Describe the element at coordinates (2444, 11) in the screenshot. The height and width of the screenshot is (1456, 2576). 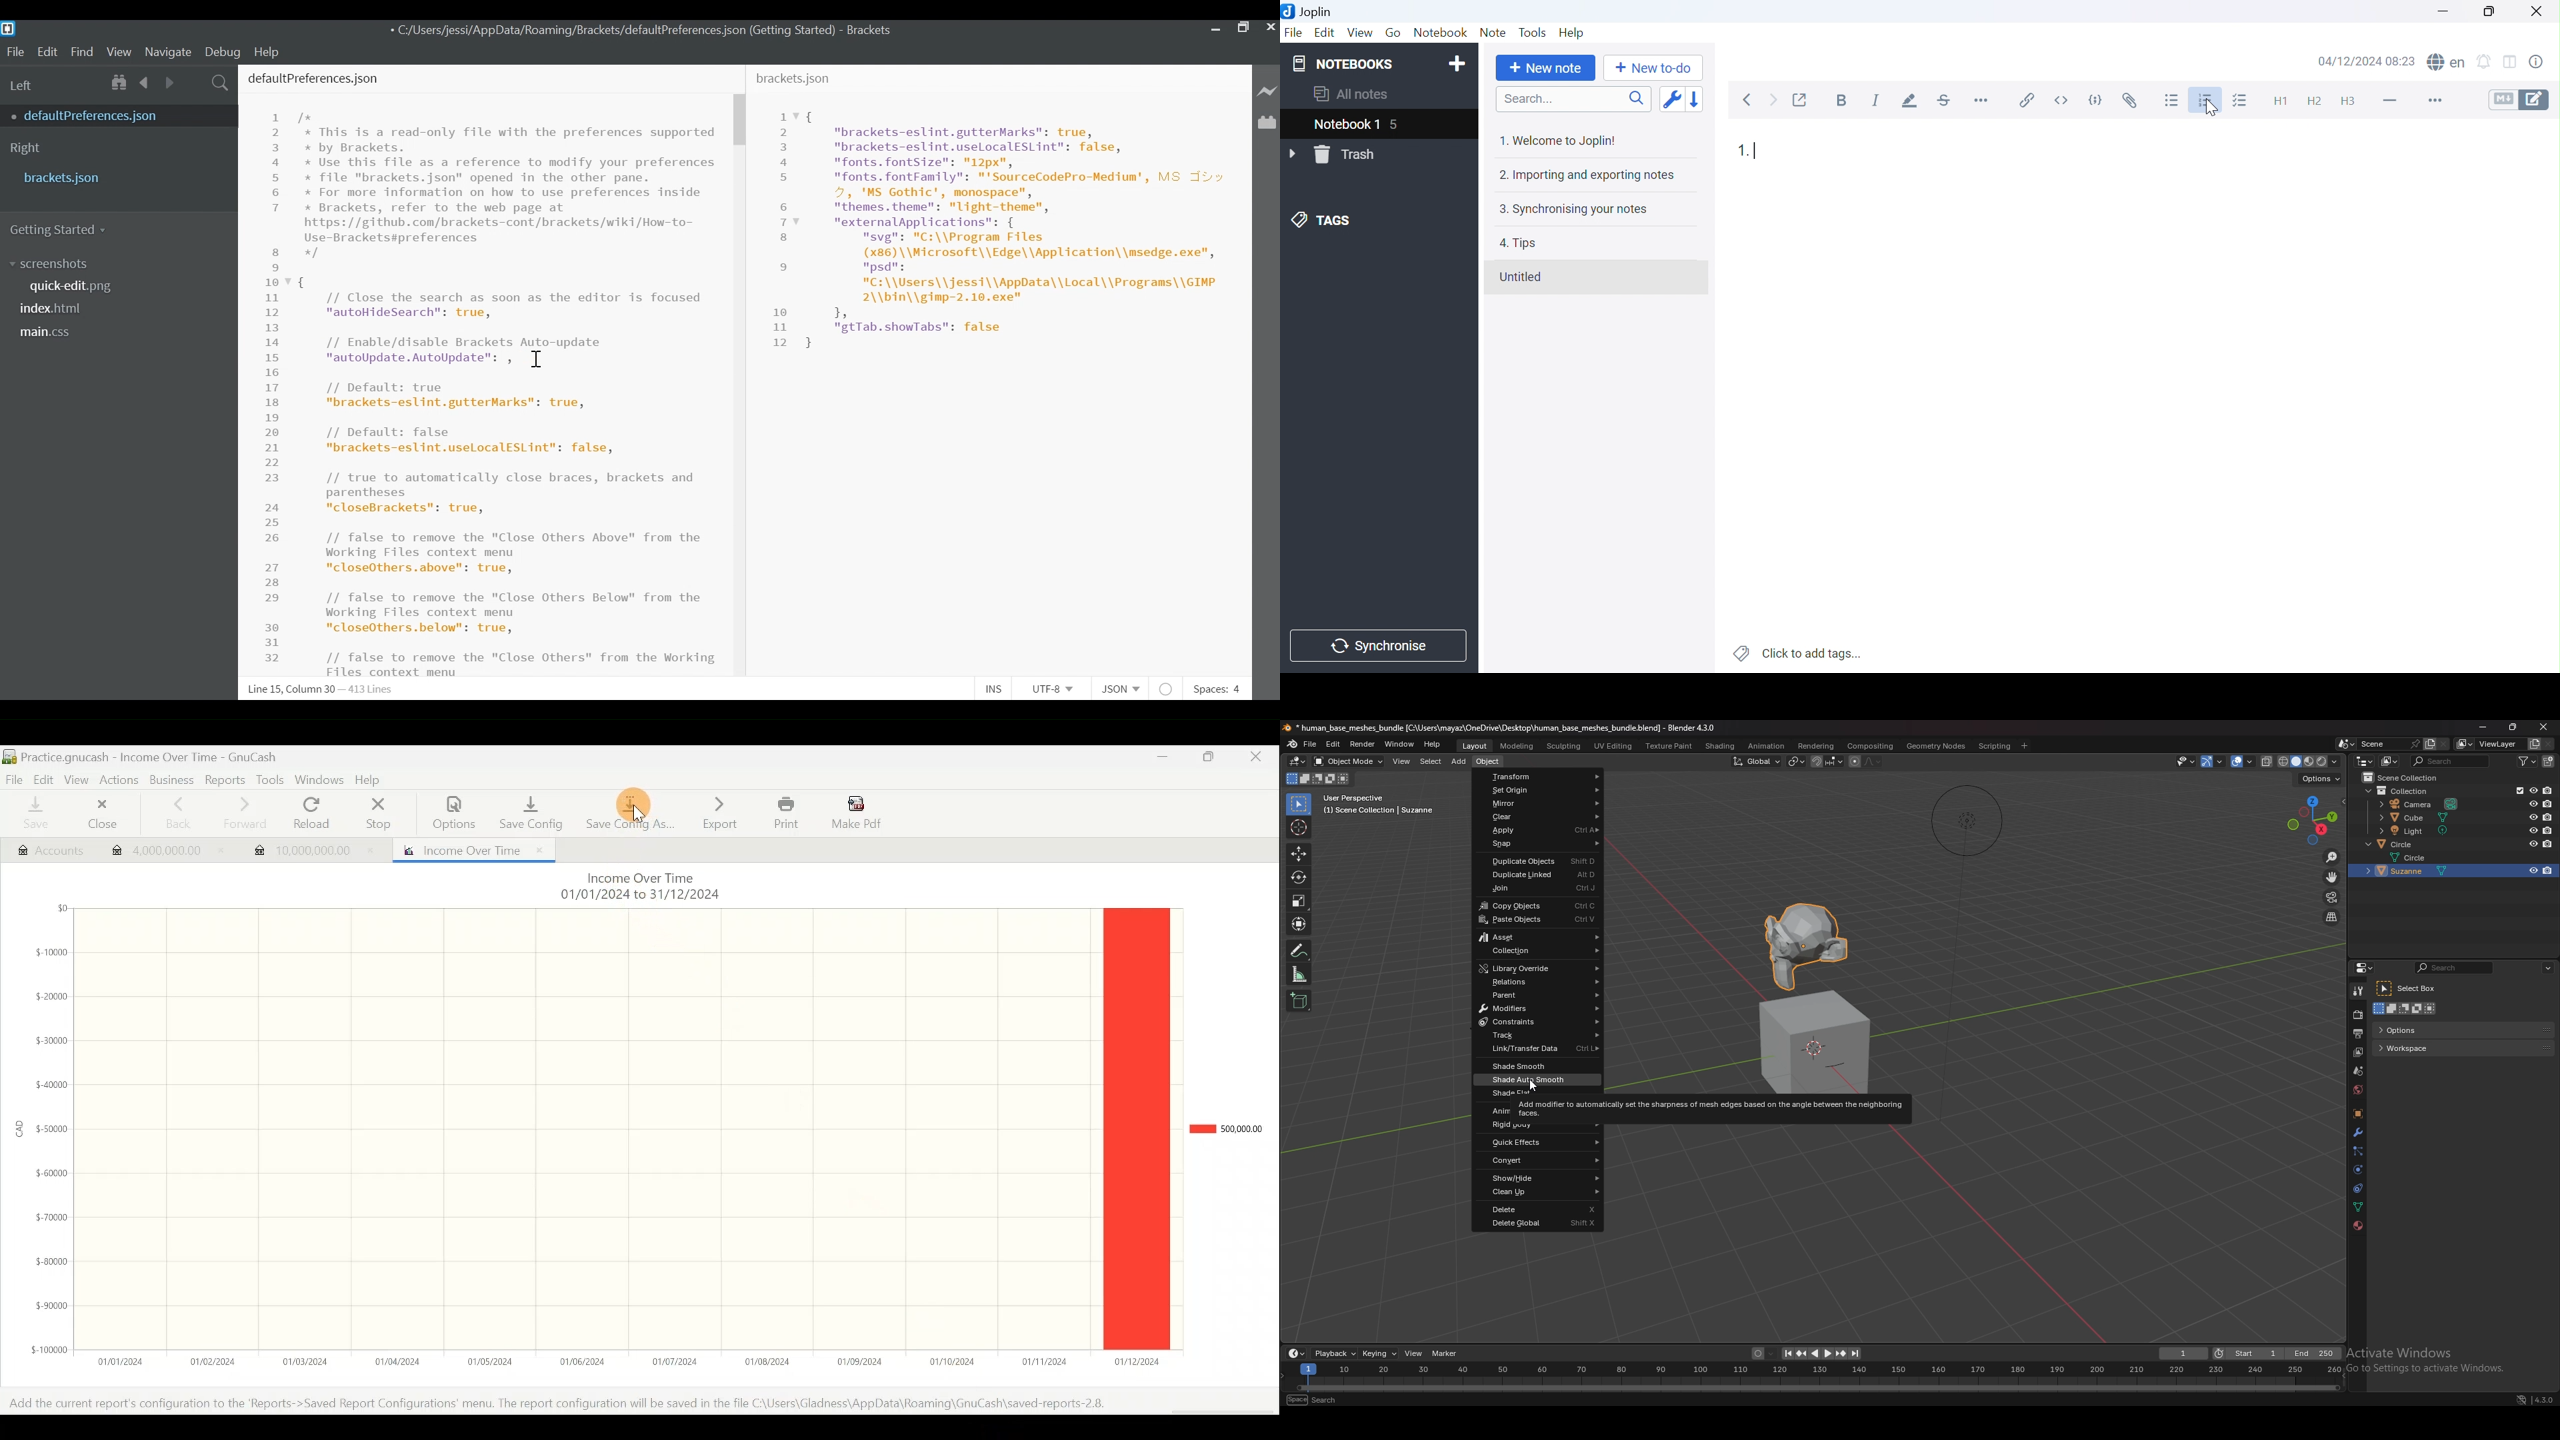
I see `Minimize` at that location.